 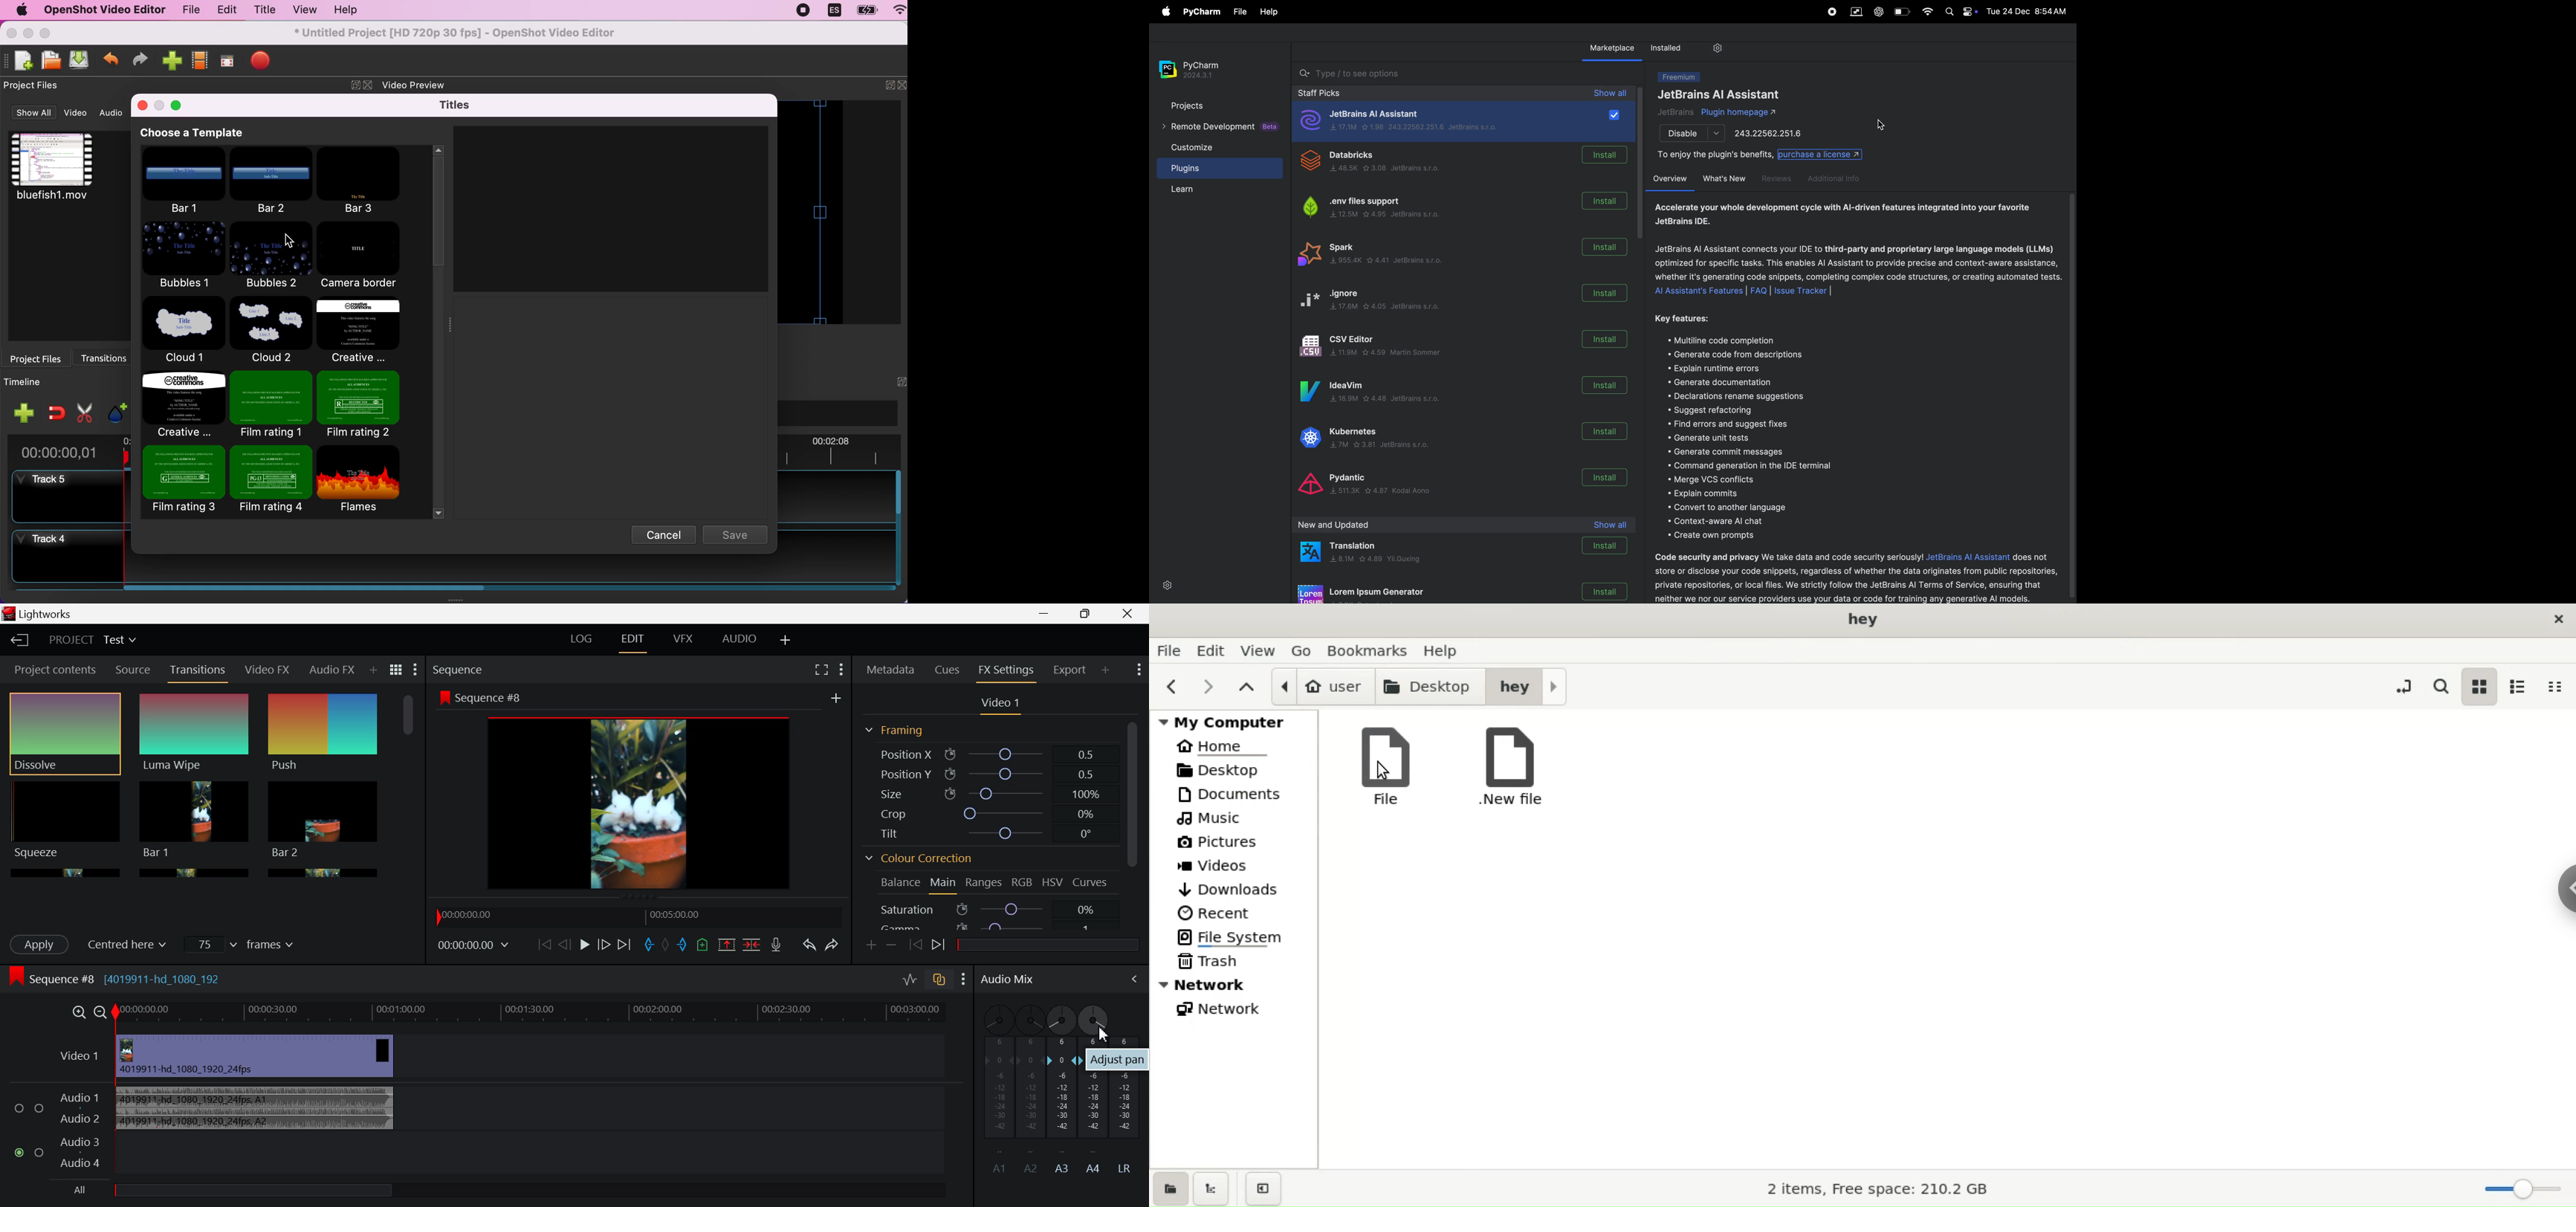 What do you see at coordinates (1611, 48) in the screenshot?
I see `market place` at bounding box center [1611, 48].